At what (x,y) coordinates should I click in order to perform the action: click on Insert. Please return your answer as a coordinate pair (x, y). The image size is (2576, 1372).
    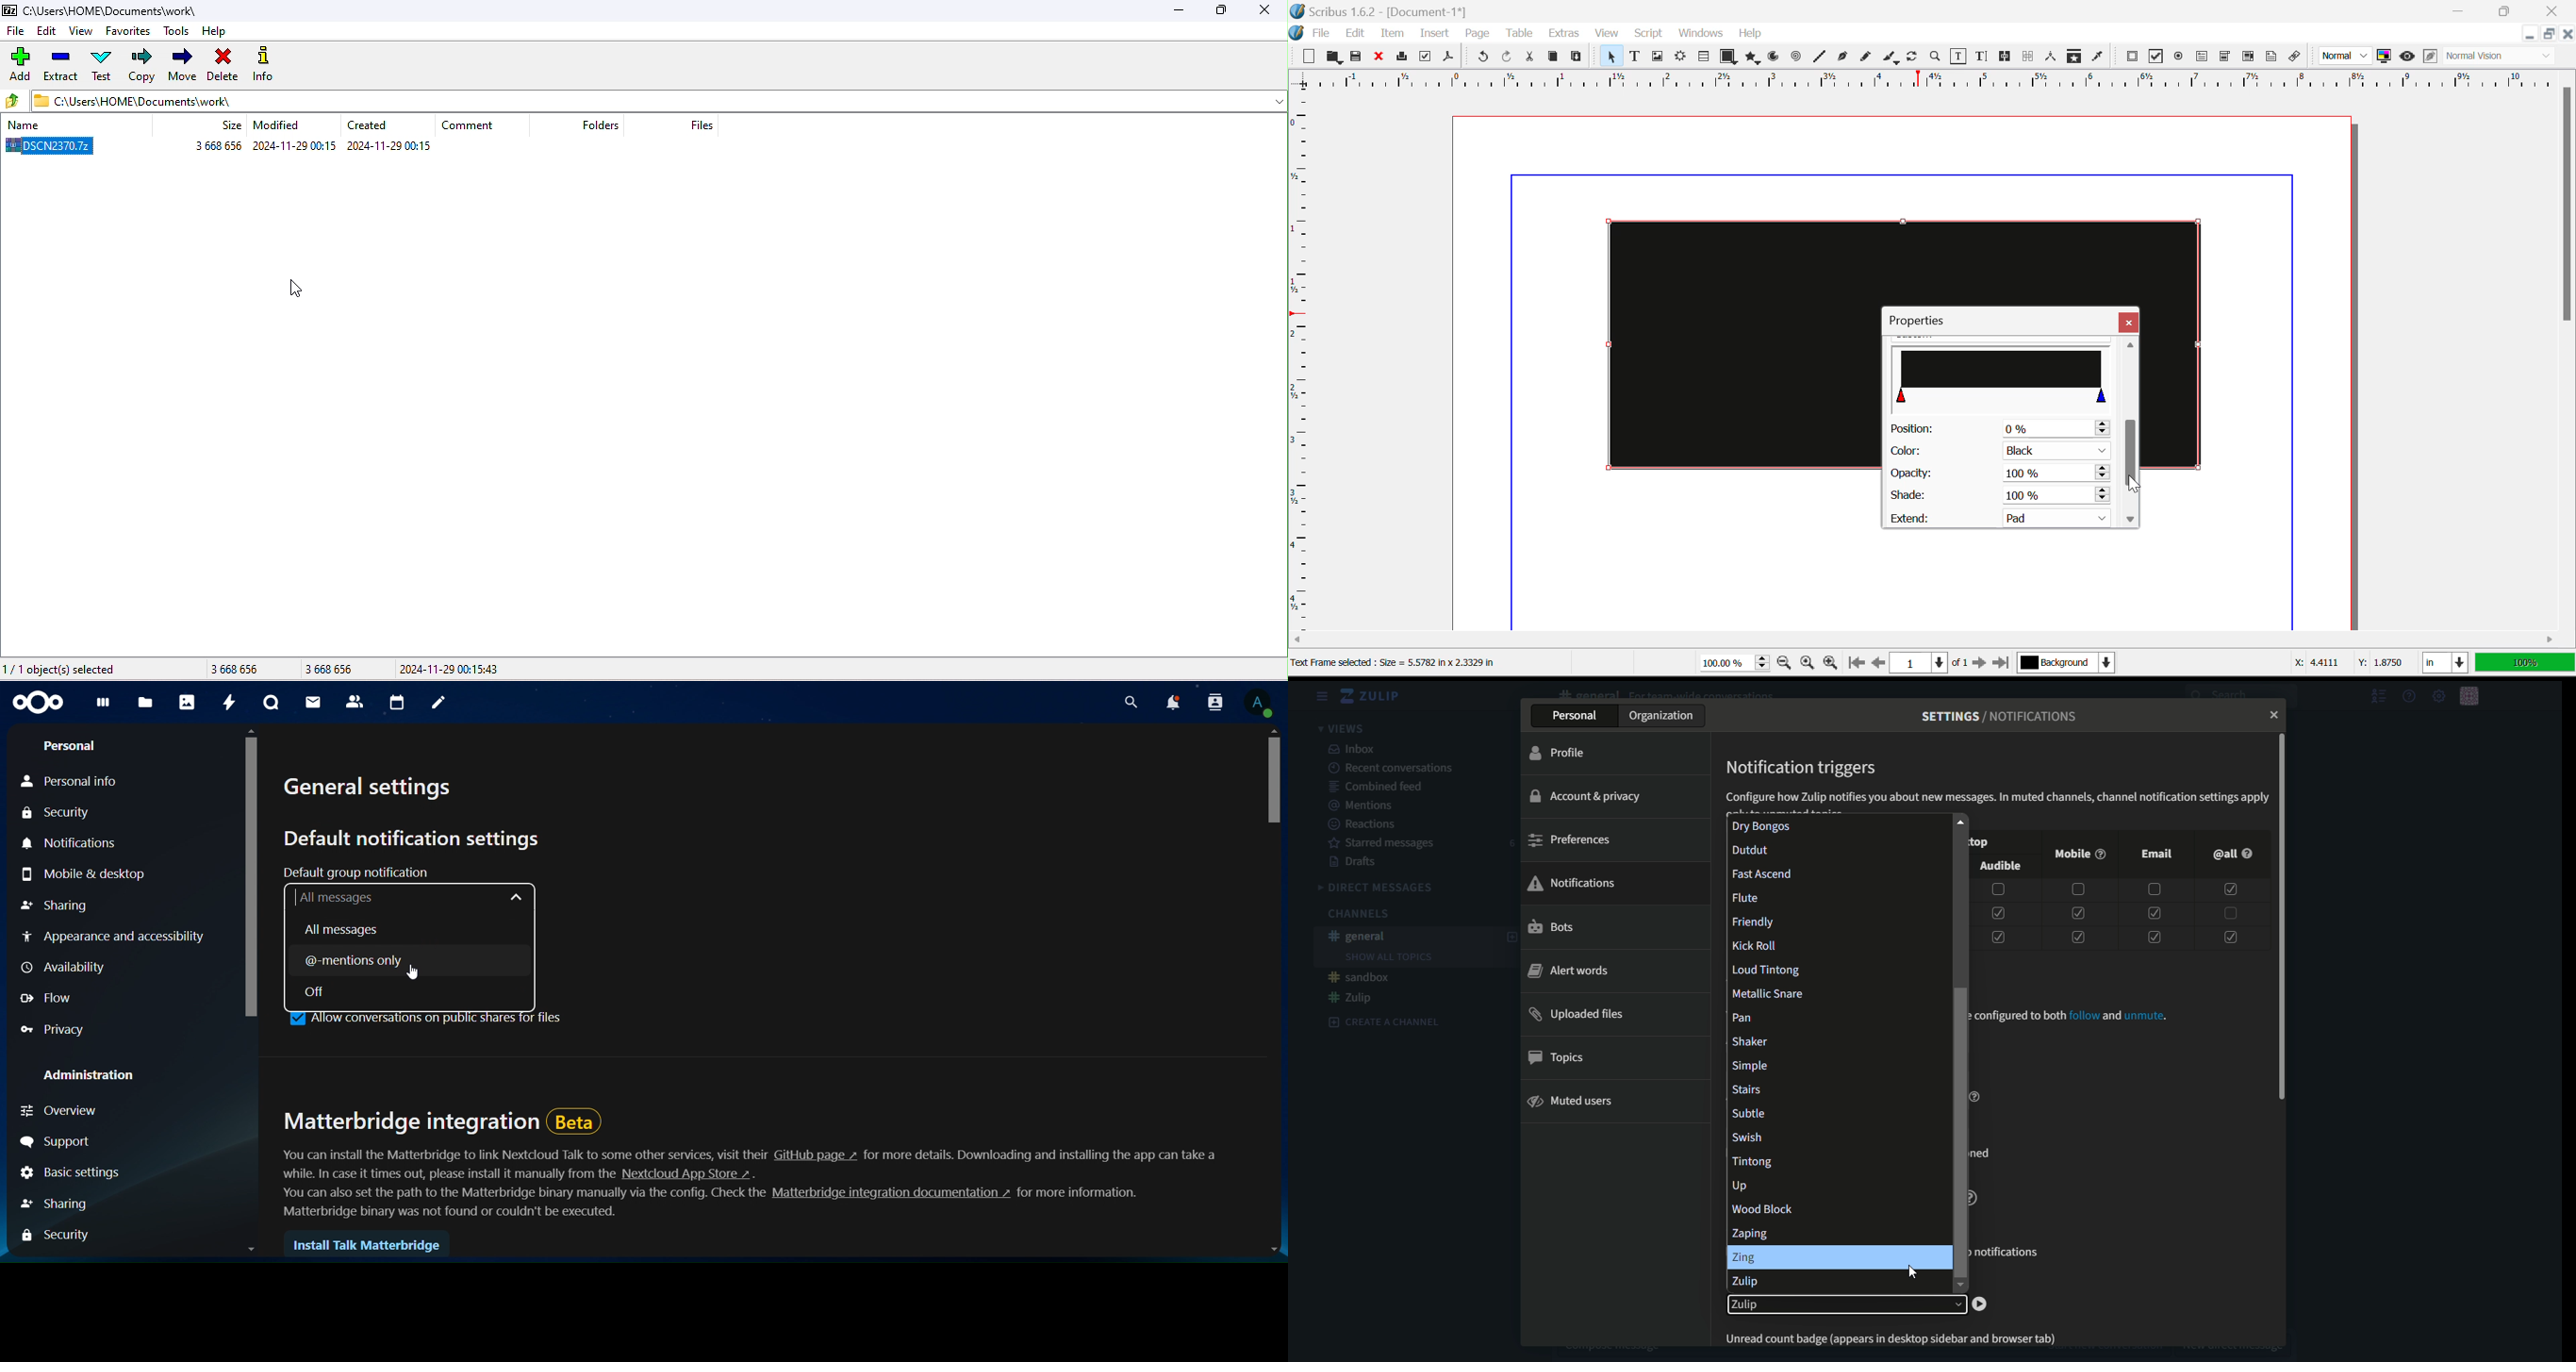
    Looking at the image, I should click on (1433, 36).